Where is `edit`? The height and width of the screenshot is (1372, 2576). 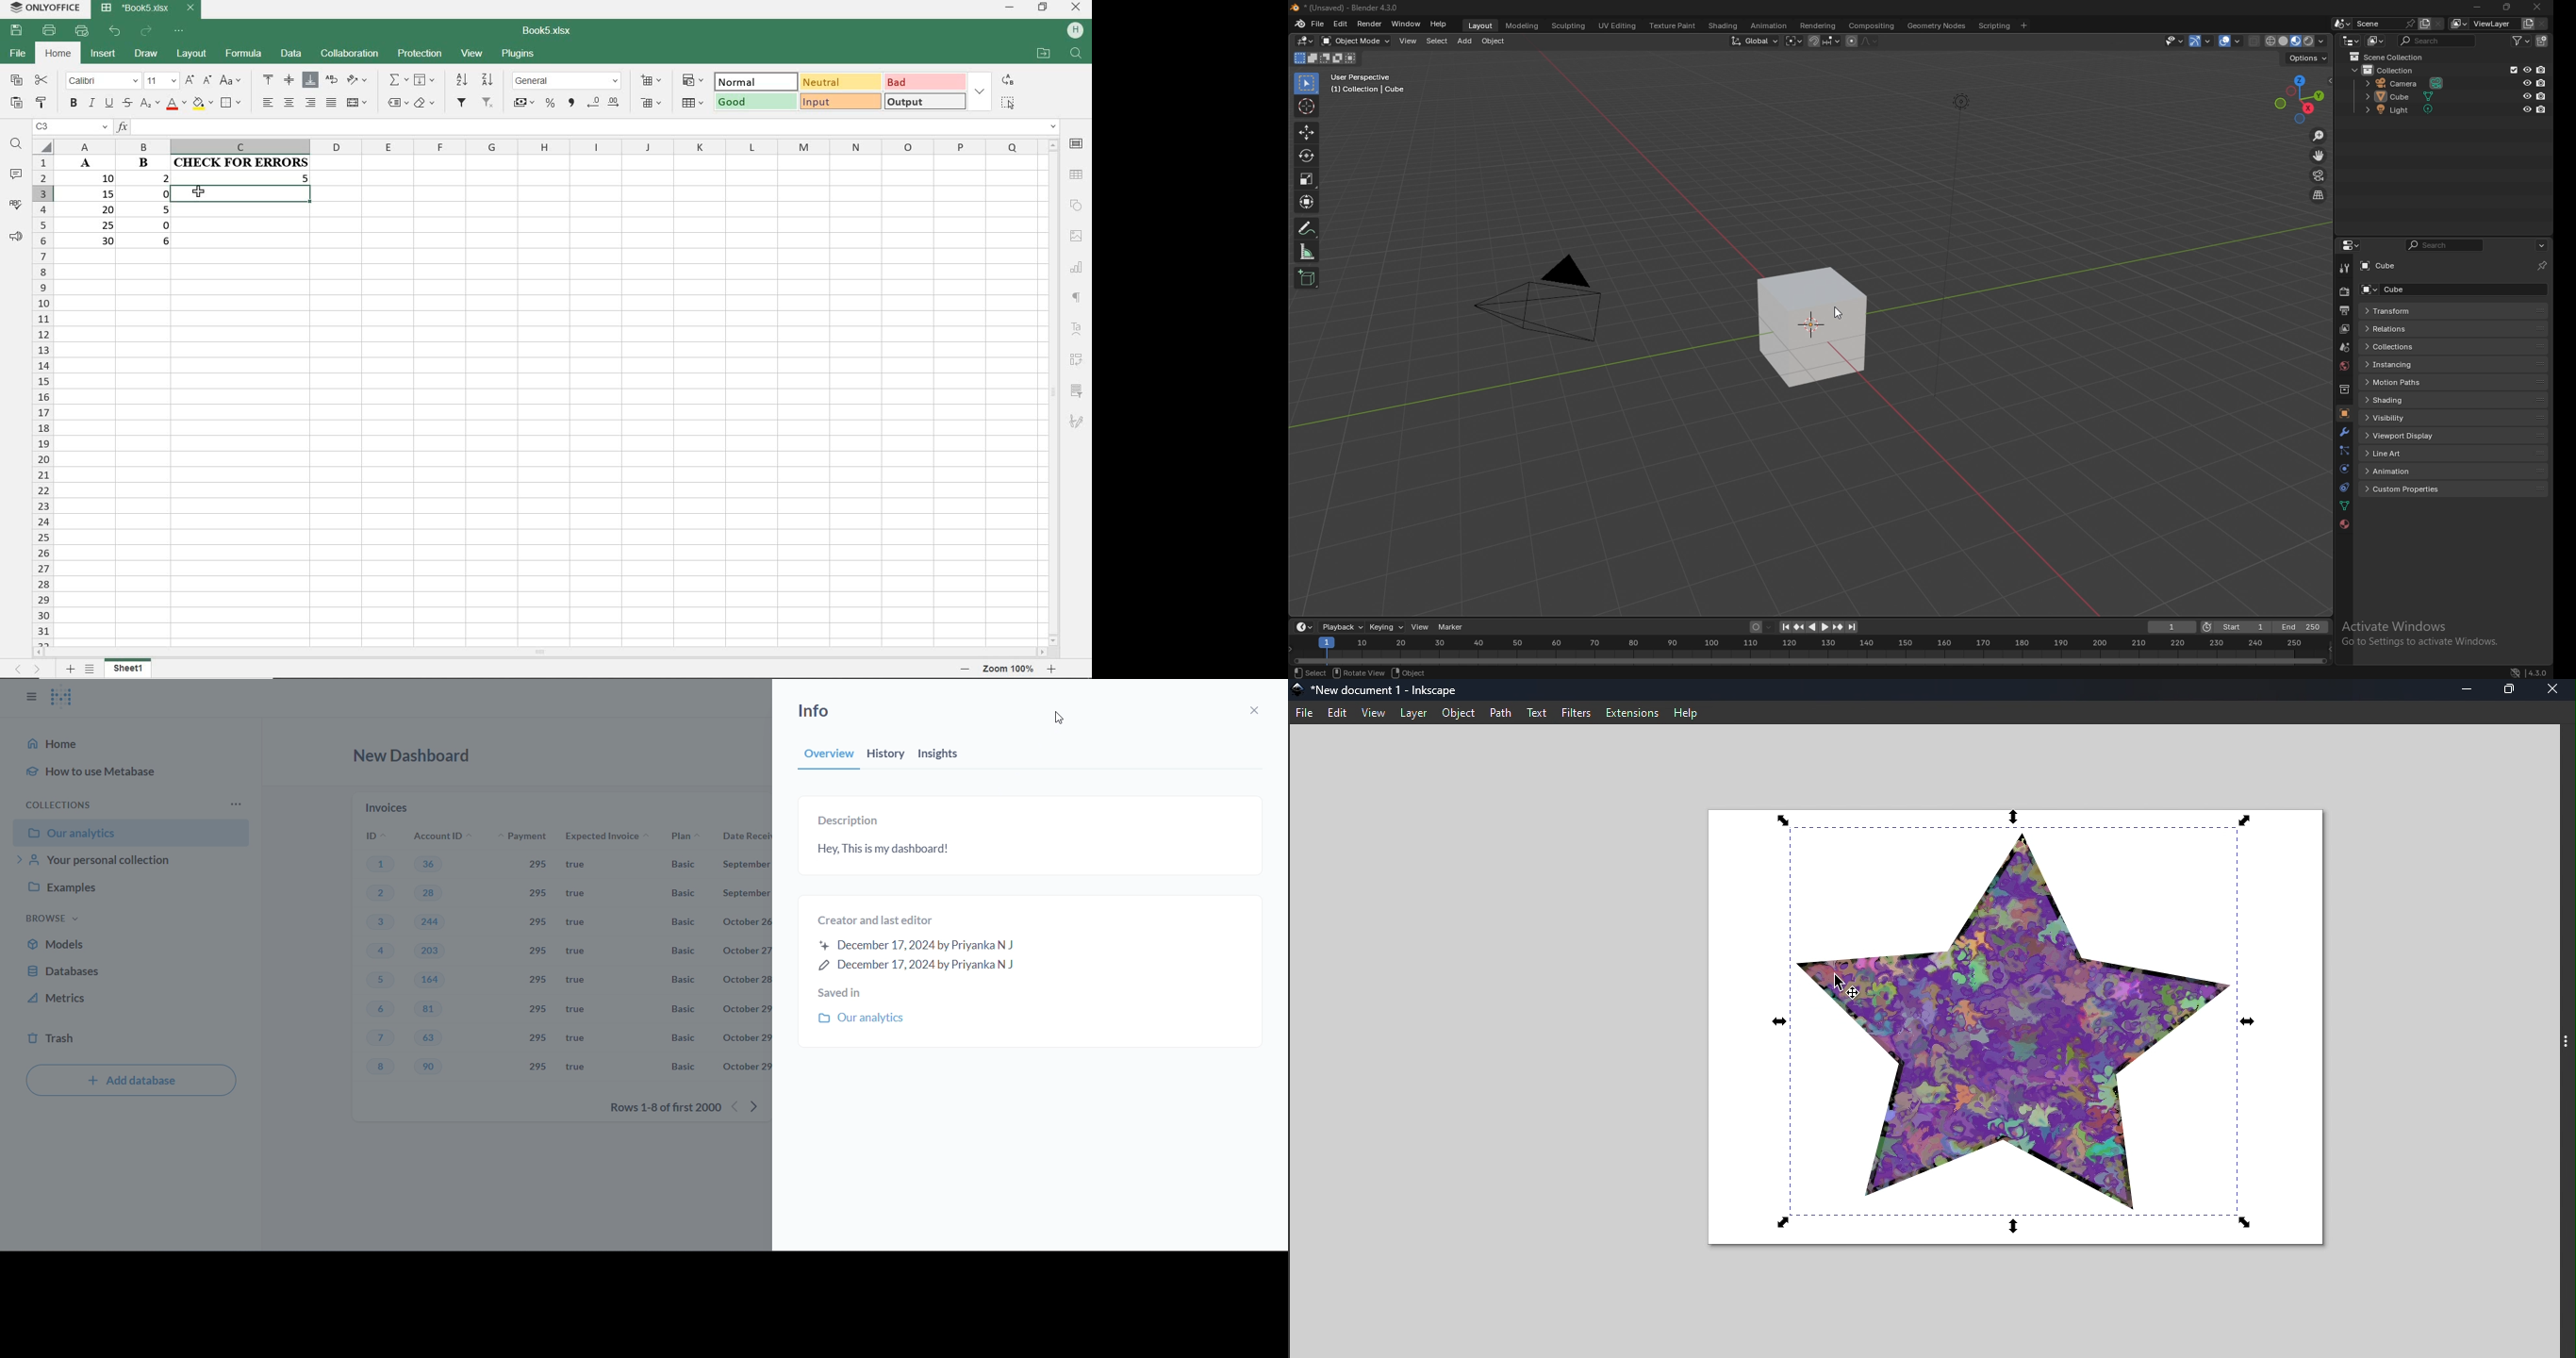
edit is located at coordinates (1341, 24).